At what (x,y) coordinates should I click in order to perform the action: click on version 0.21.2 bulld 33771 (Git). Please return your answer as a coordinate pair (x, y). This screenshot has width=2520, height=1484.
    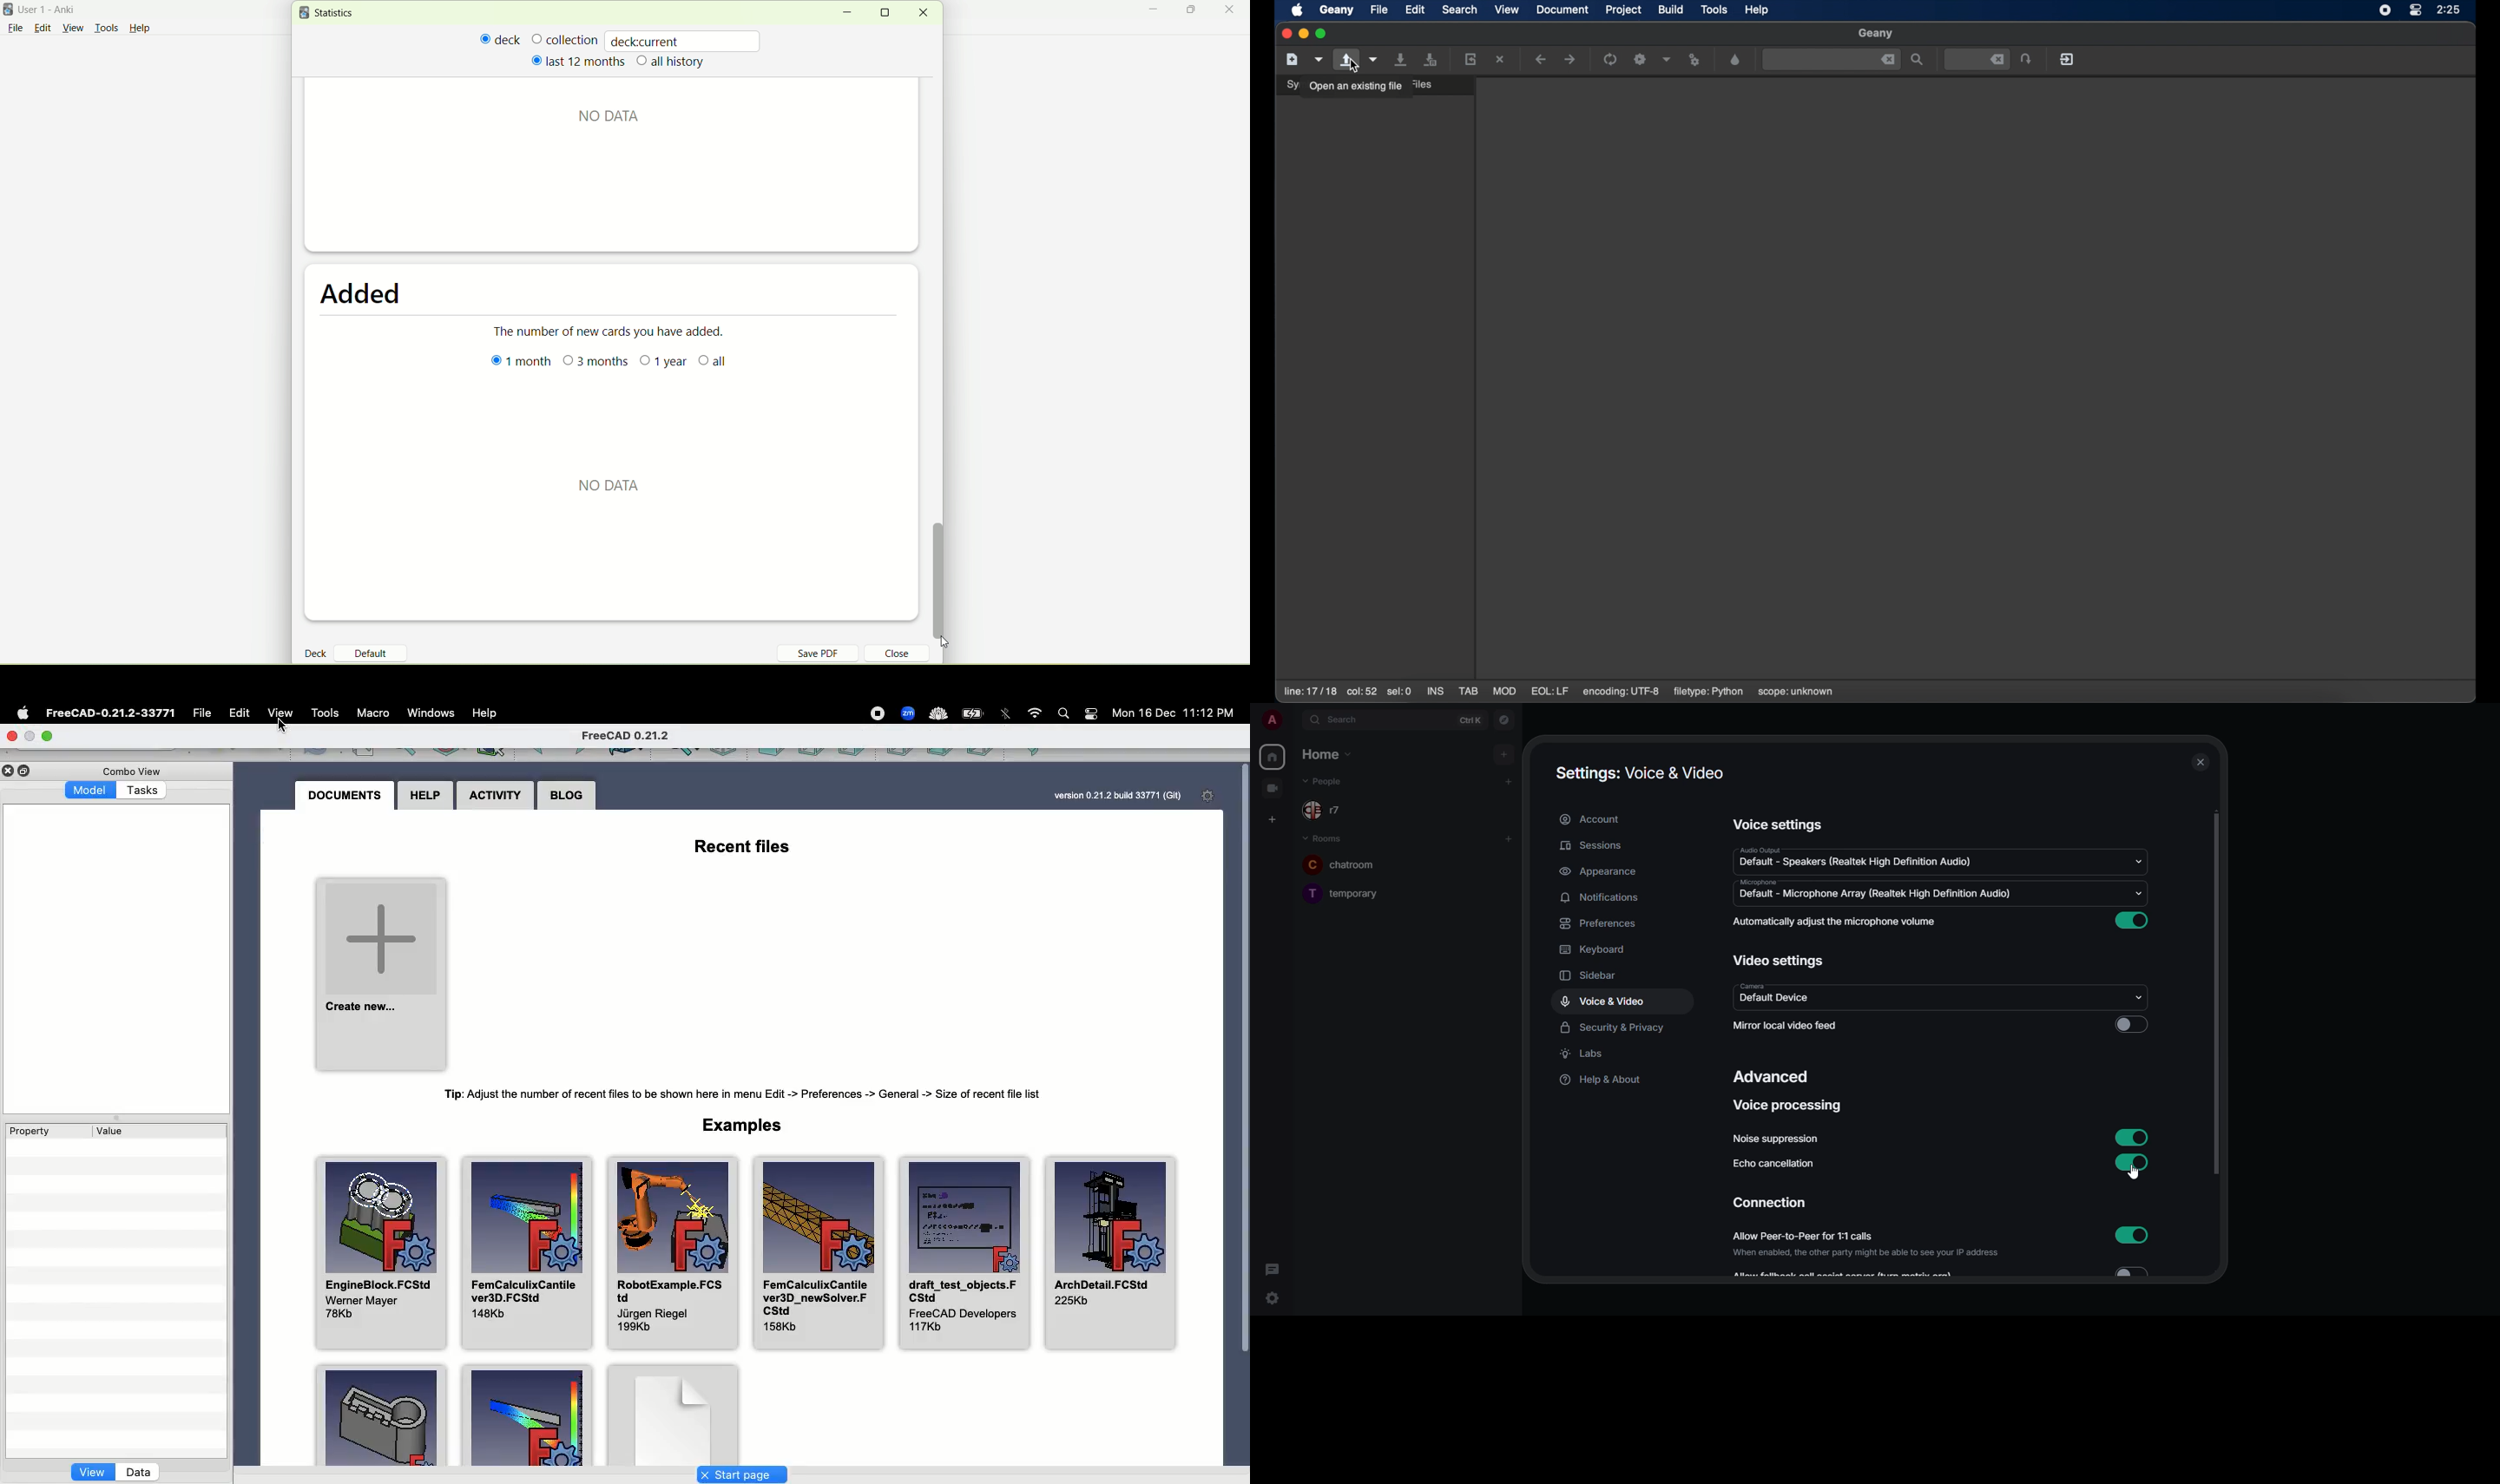
    Looking at the image, I should click on (1115, 795).